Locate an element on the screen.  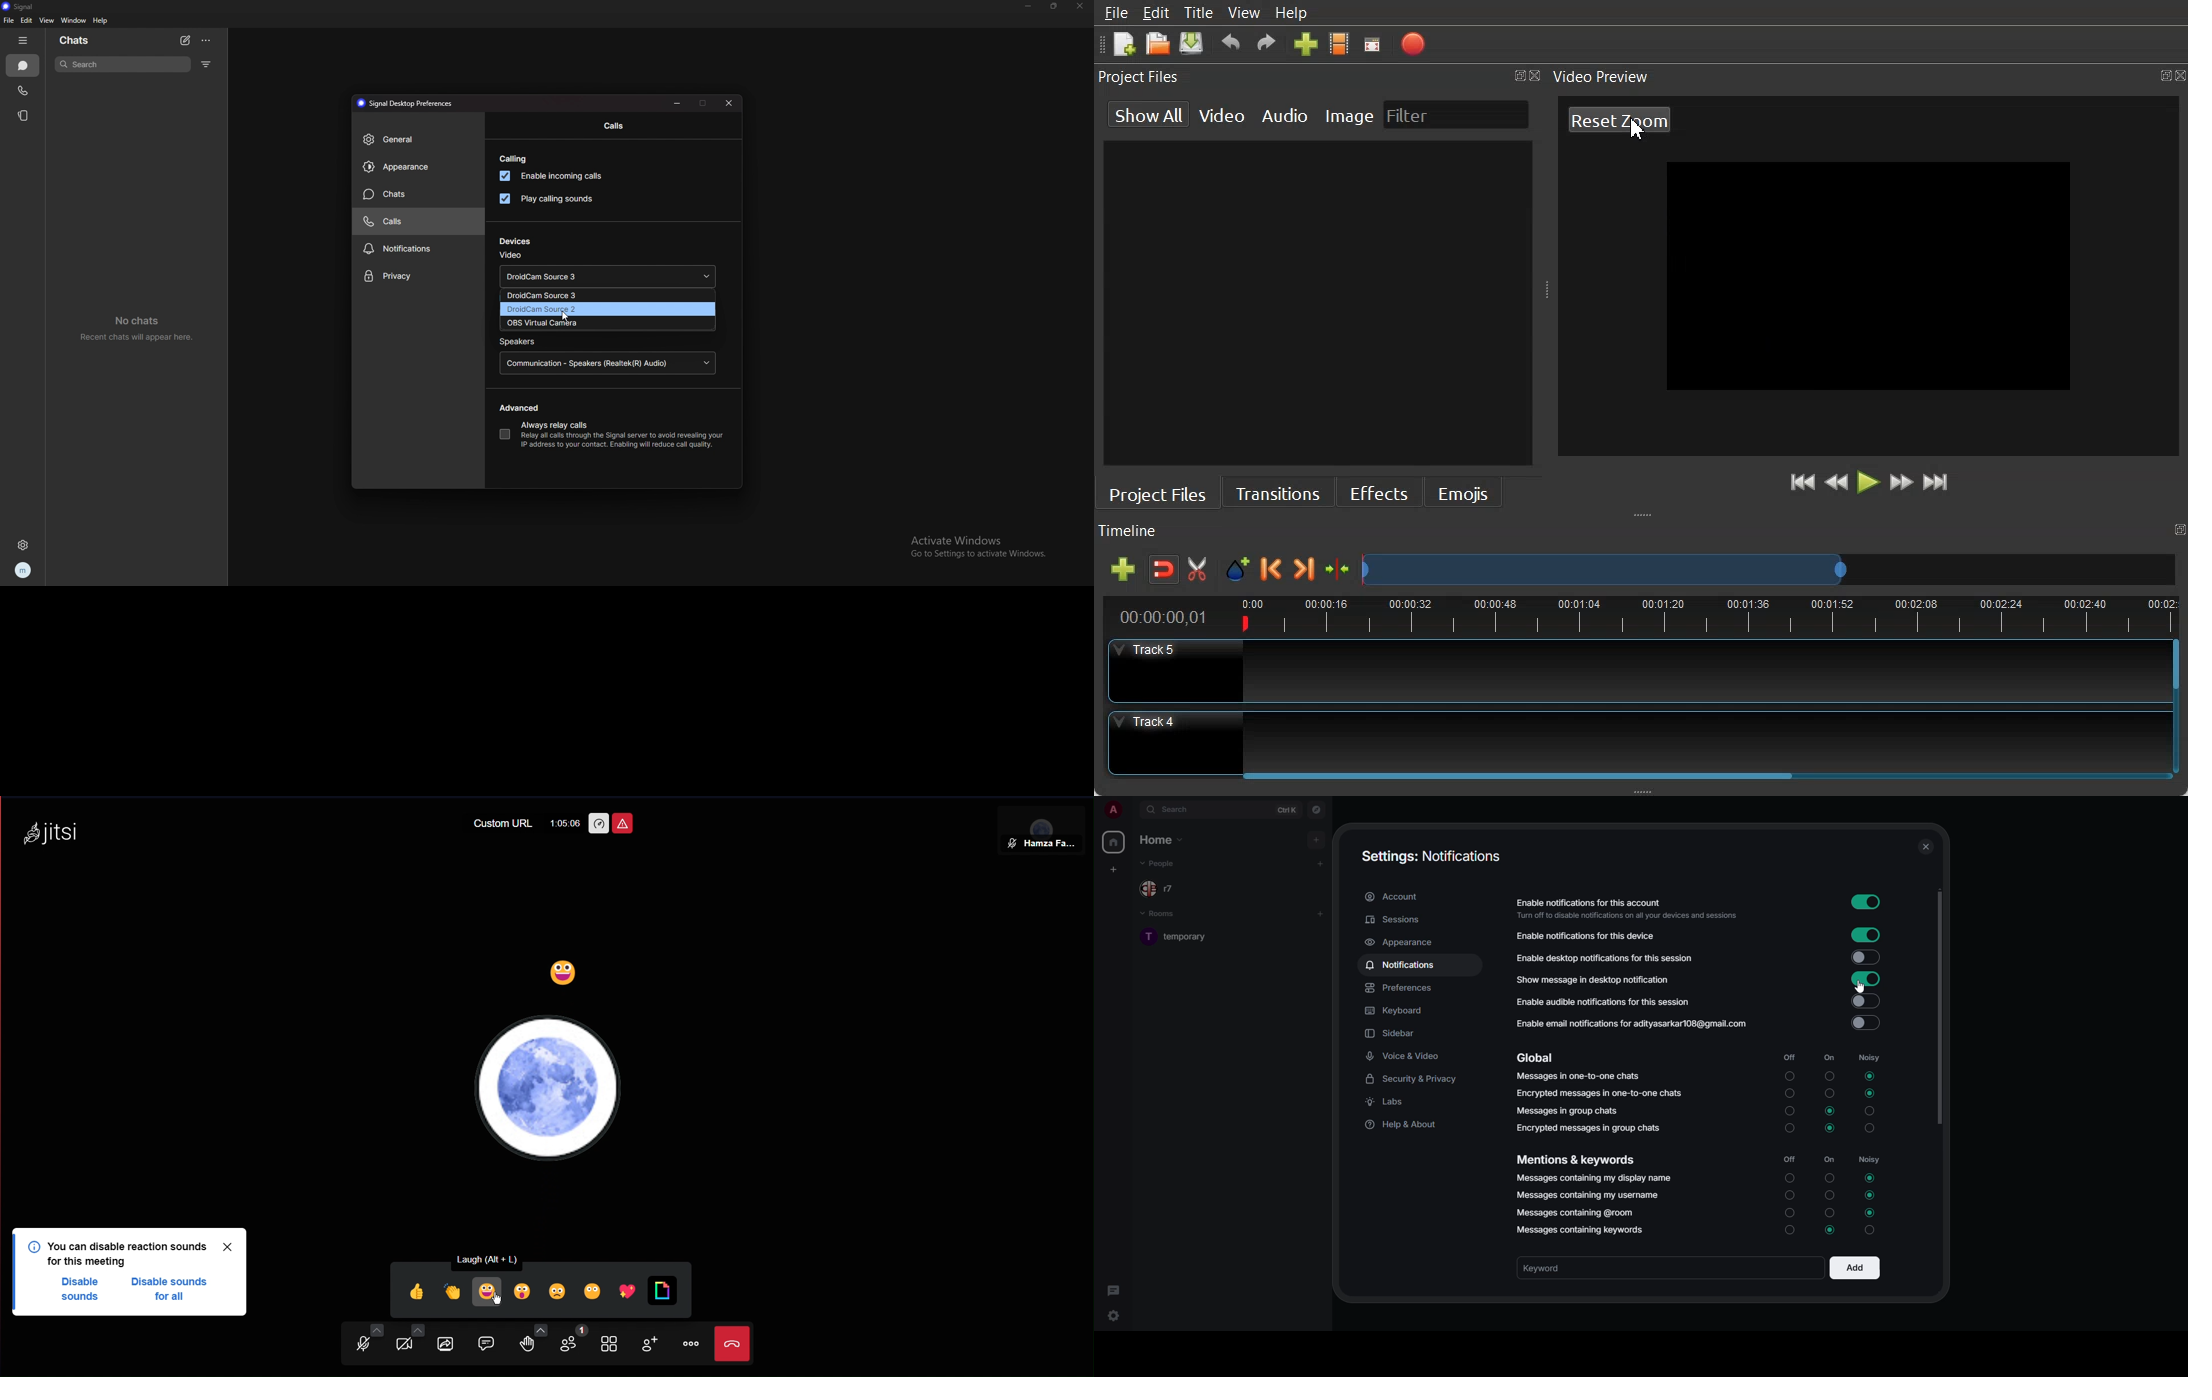
Audio is located at coordinates (362, 1344).